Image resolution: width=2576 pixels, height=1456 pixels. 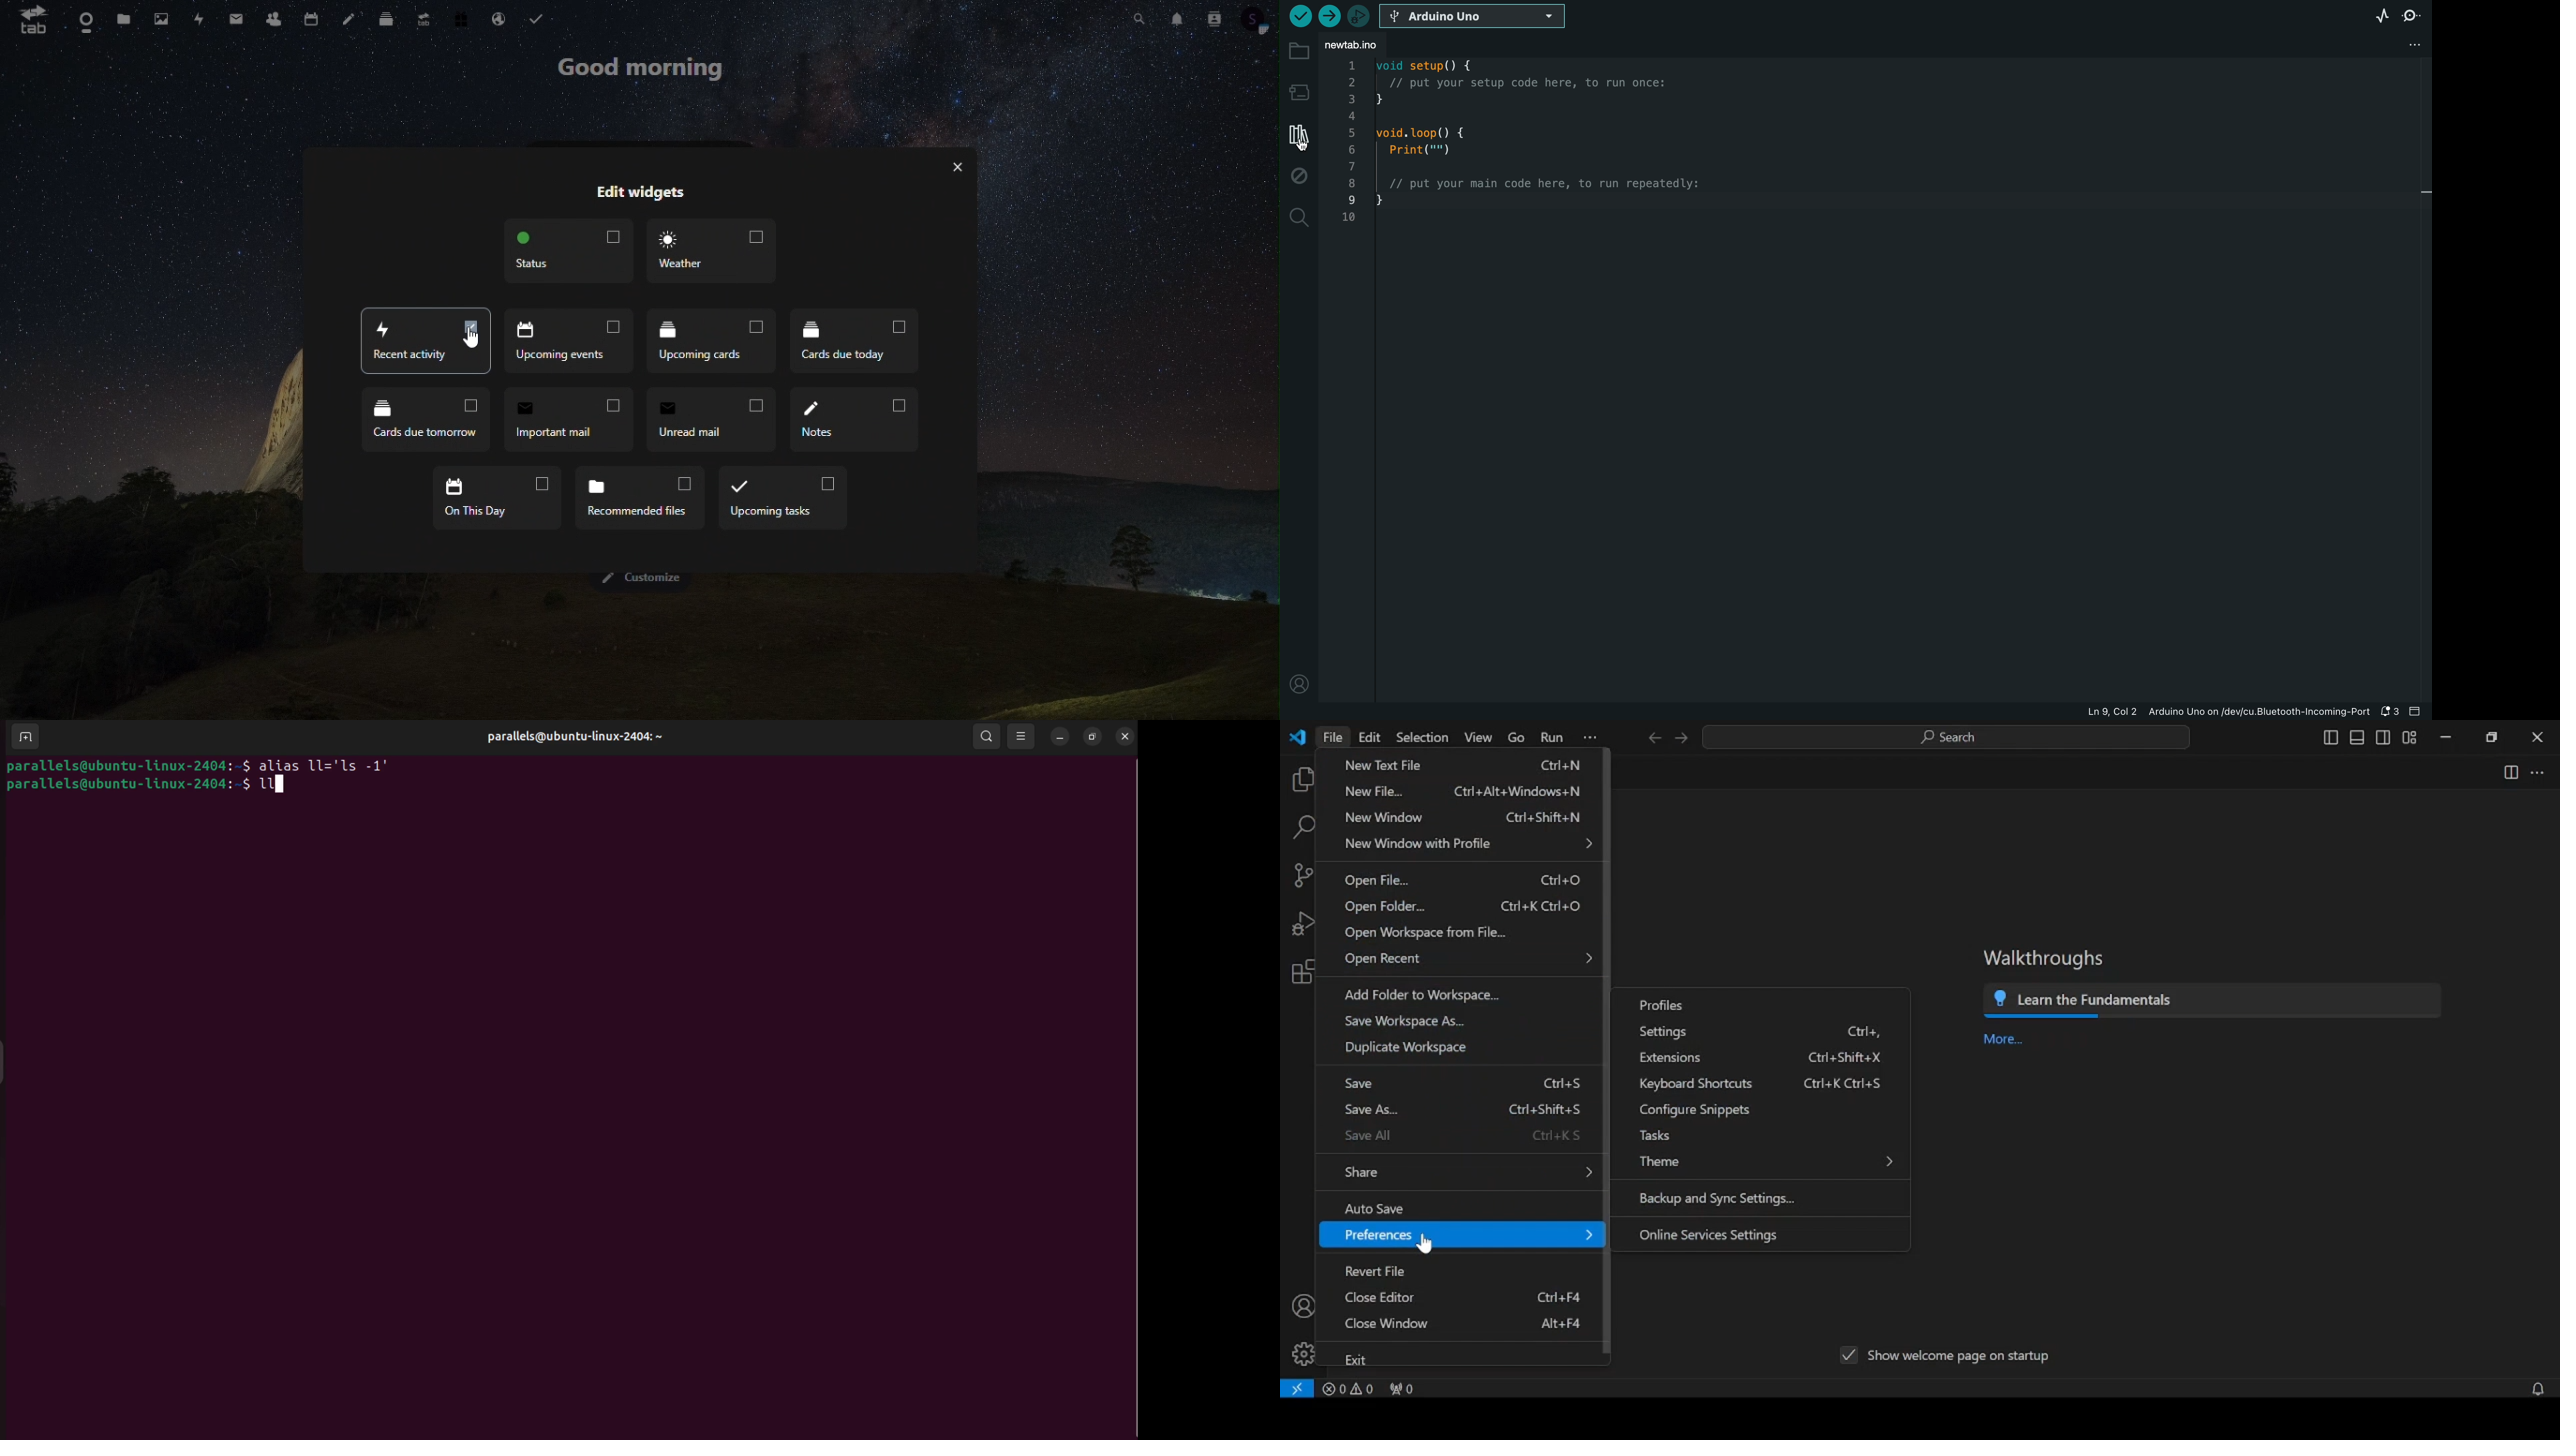 What do you see at coordinates (2493, 737) in the screenshot?
I see `restore down` at bounding box center [2493, 737].